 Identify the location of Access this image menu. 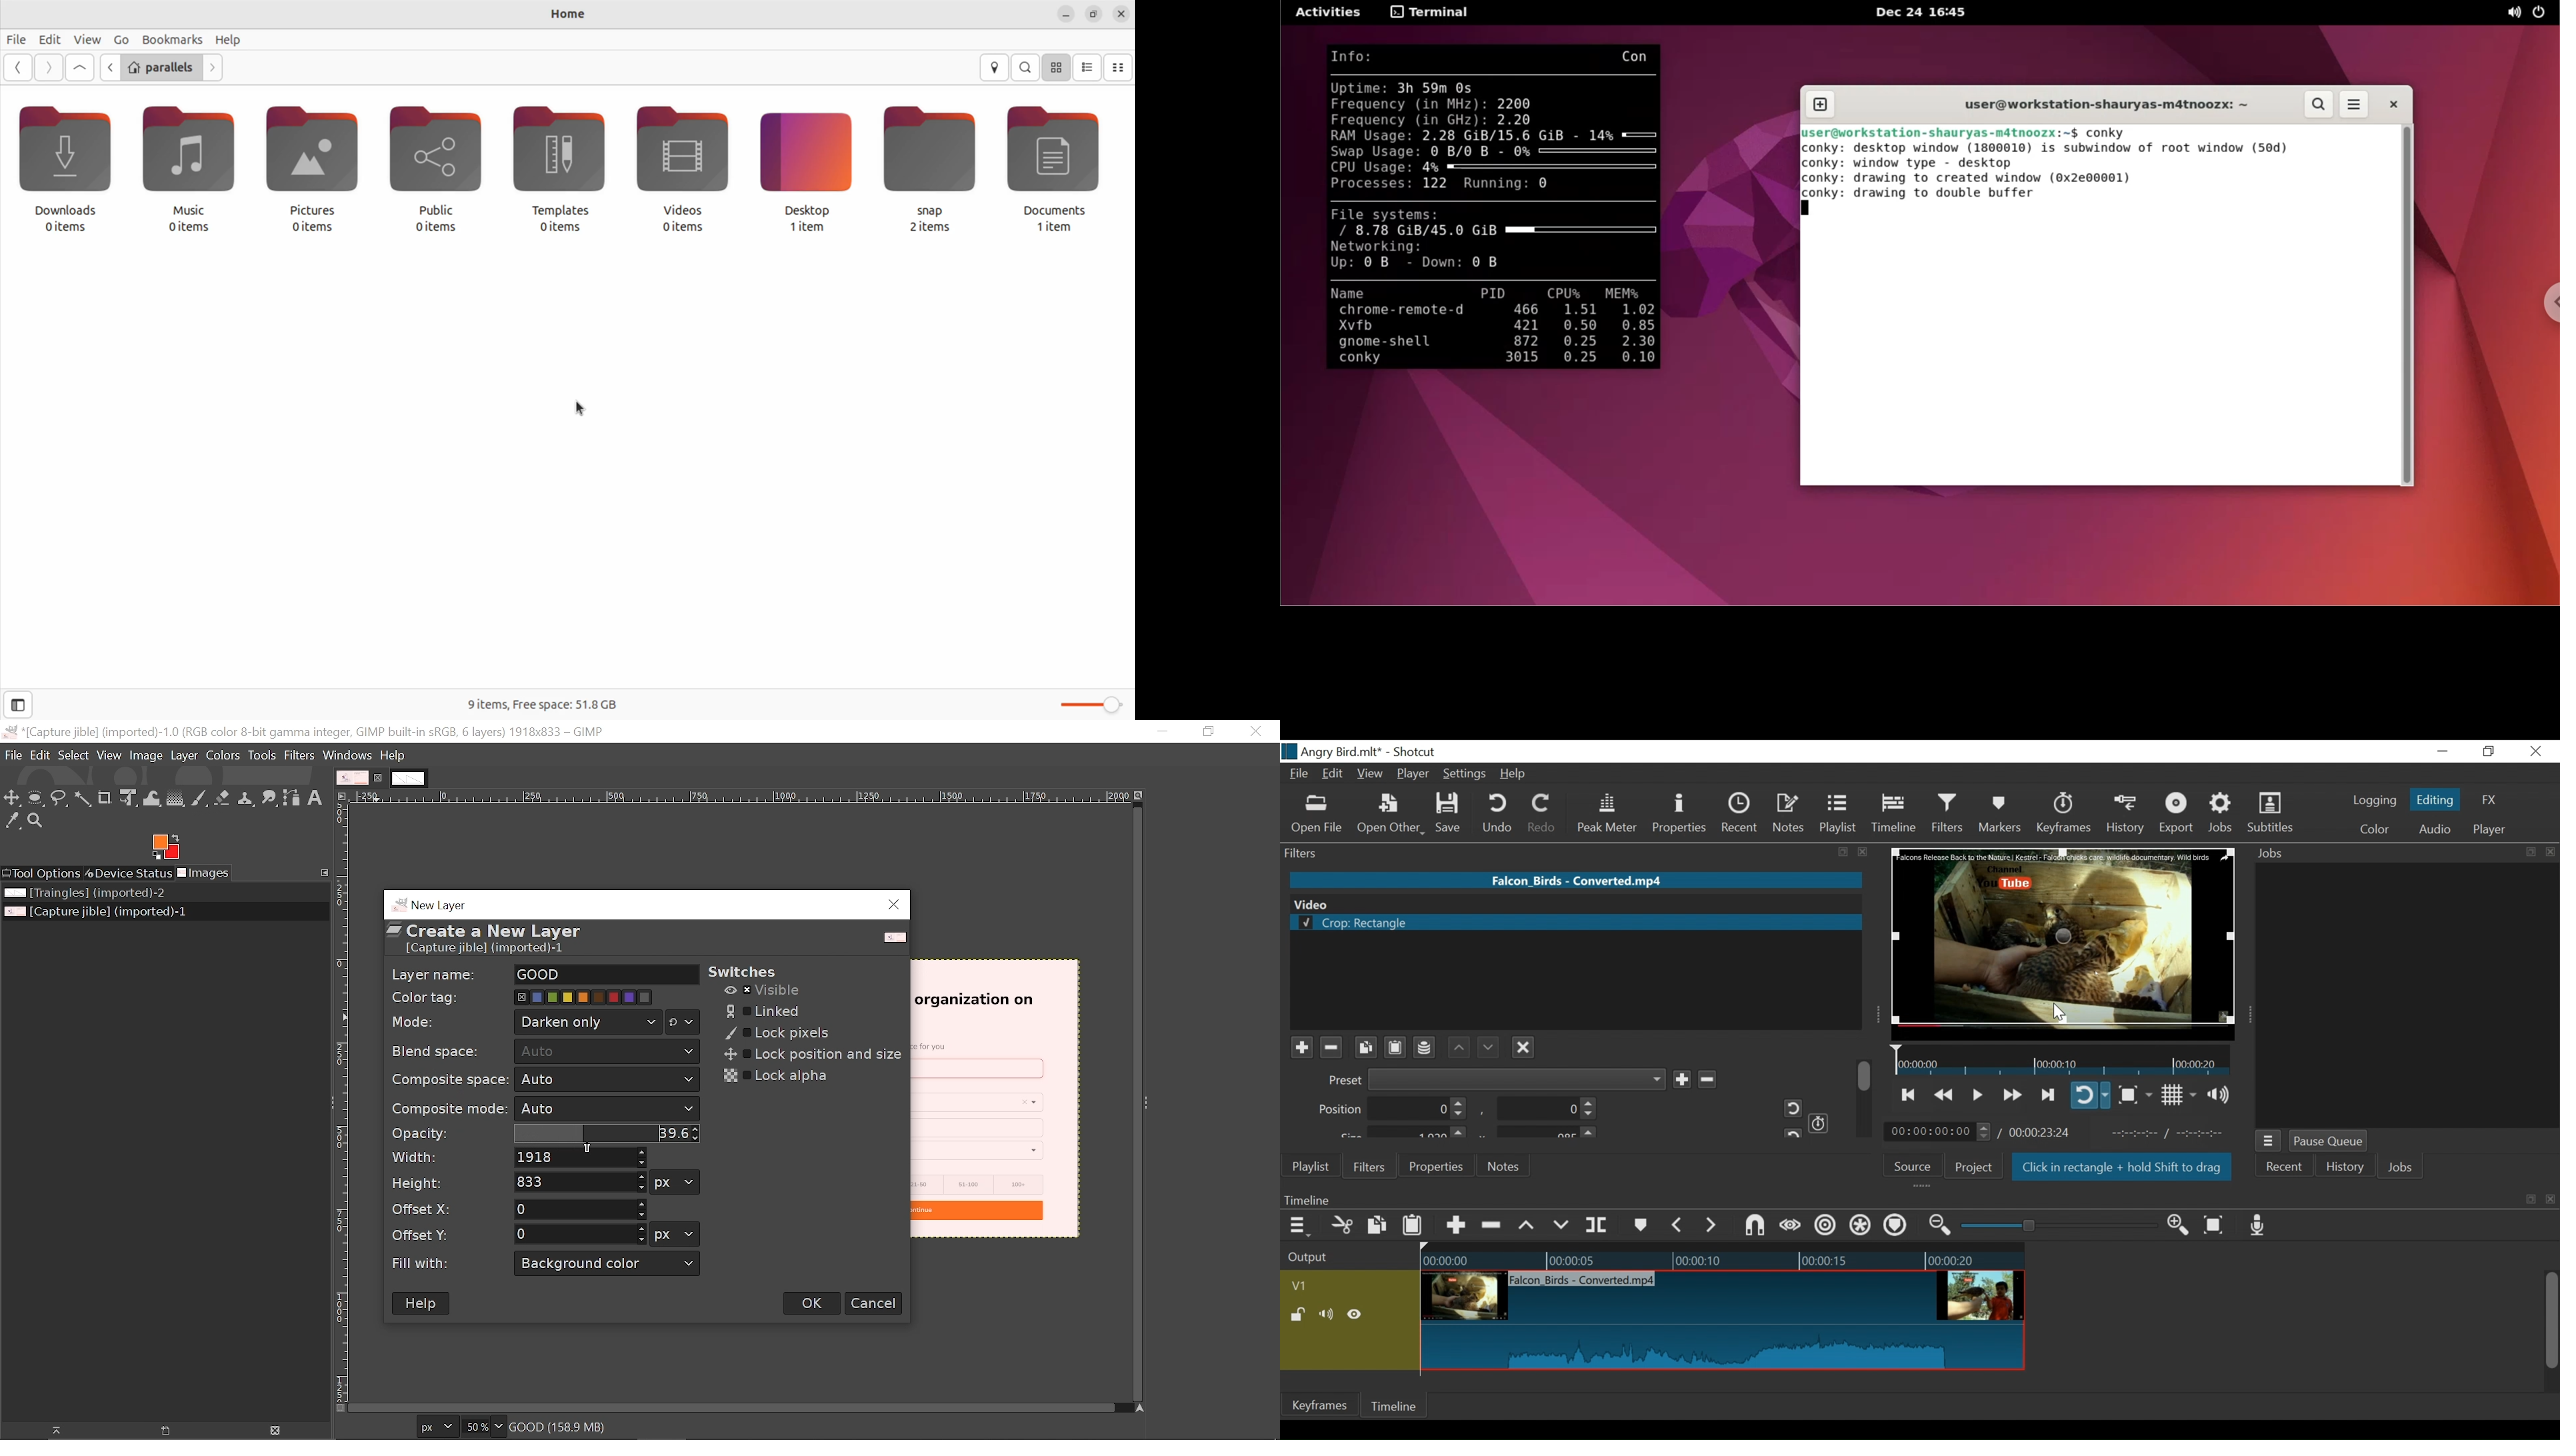
(342, 796).